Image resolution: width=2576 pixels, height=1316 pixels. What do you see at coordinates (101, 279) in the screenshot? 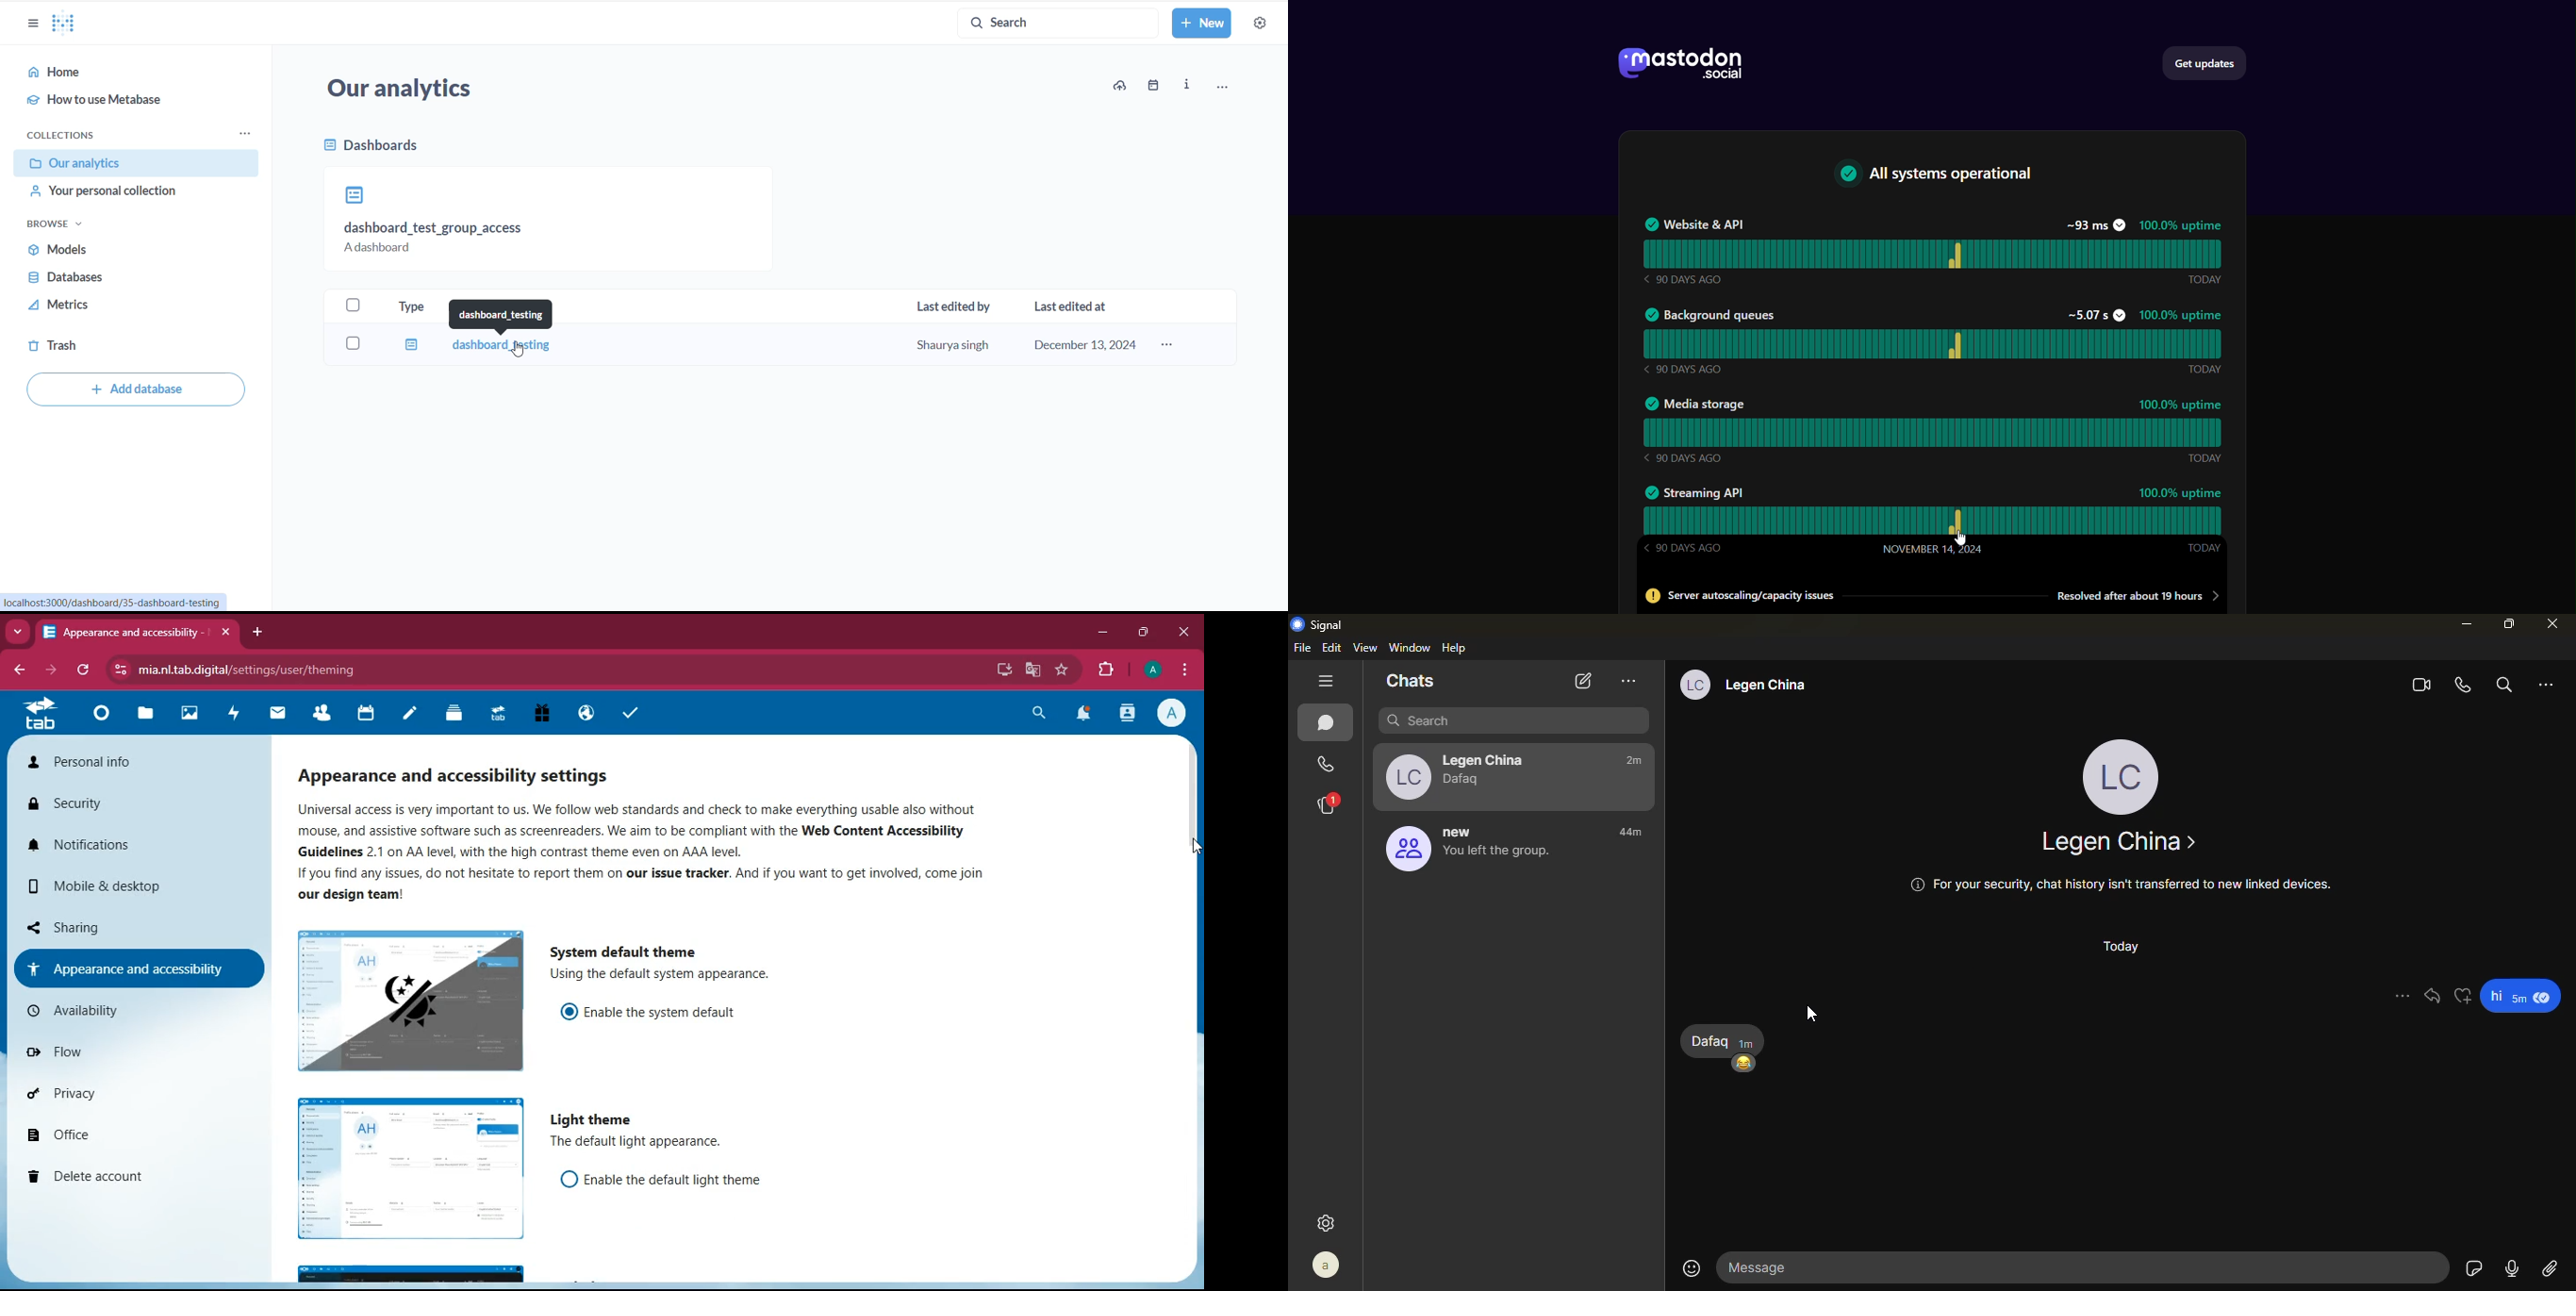
I see `databases` at bounding box center [101, 279].